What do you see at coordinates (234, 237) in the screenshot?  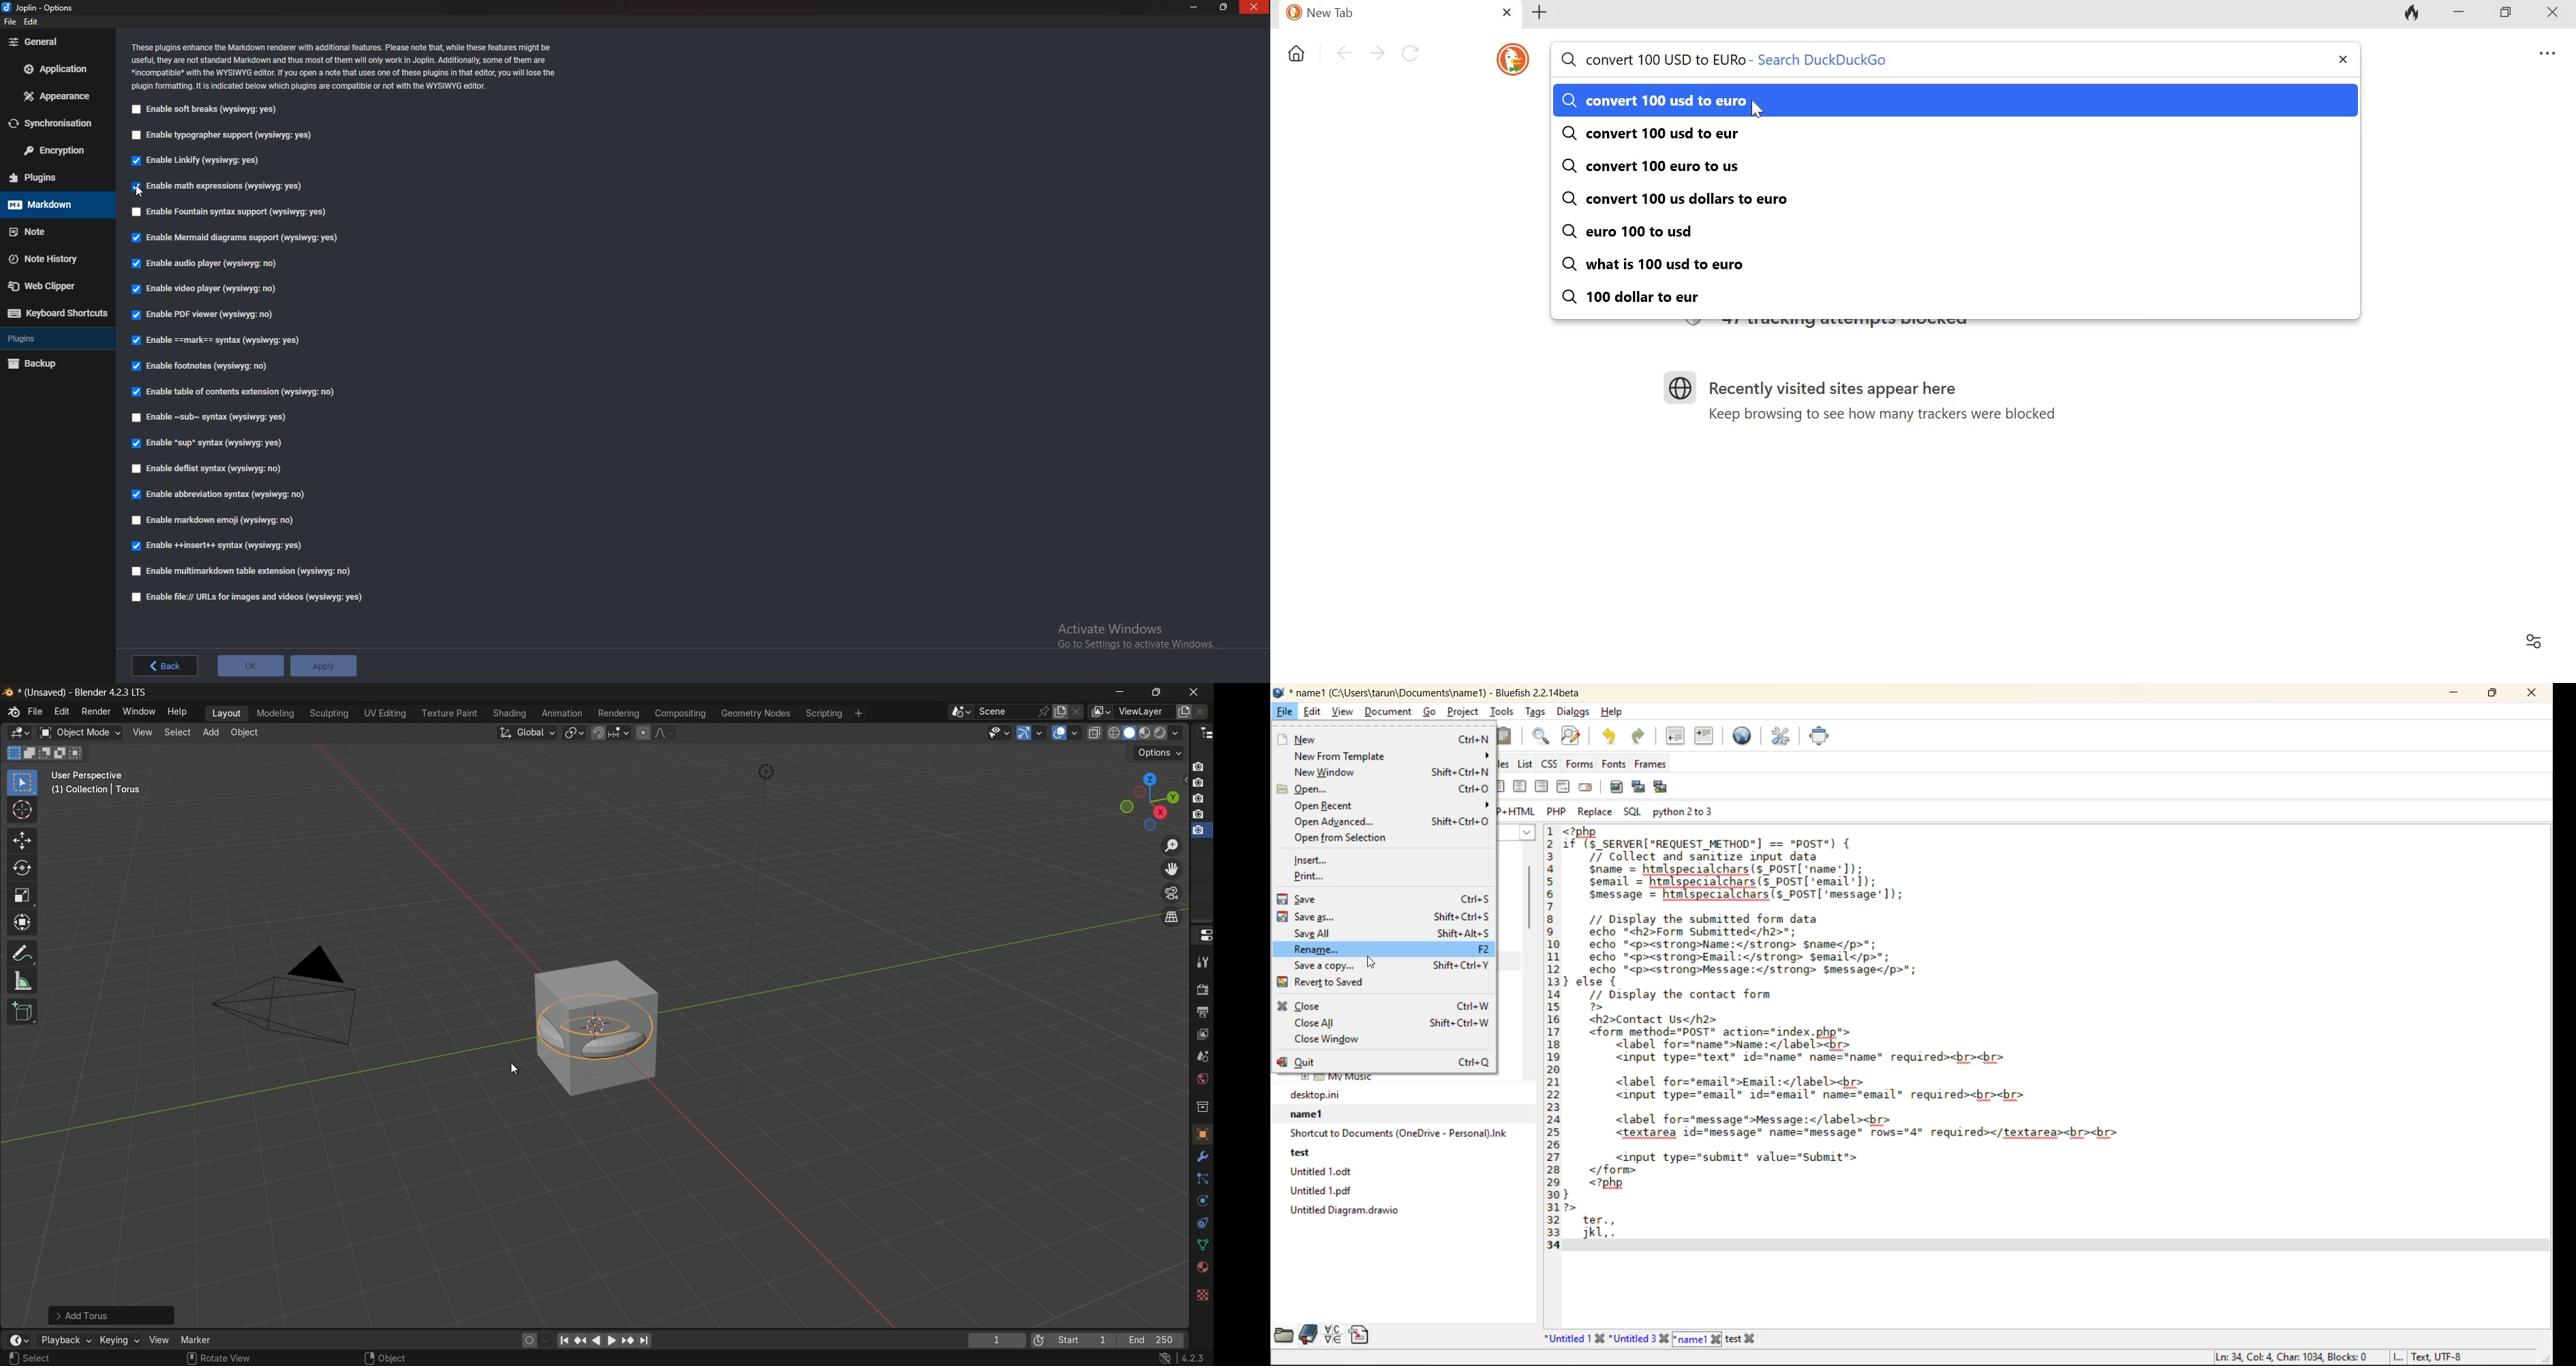 I see `Enable Mermaid diagrams` at bounding box center [234, 237].